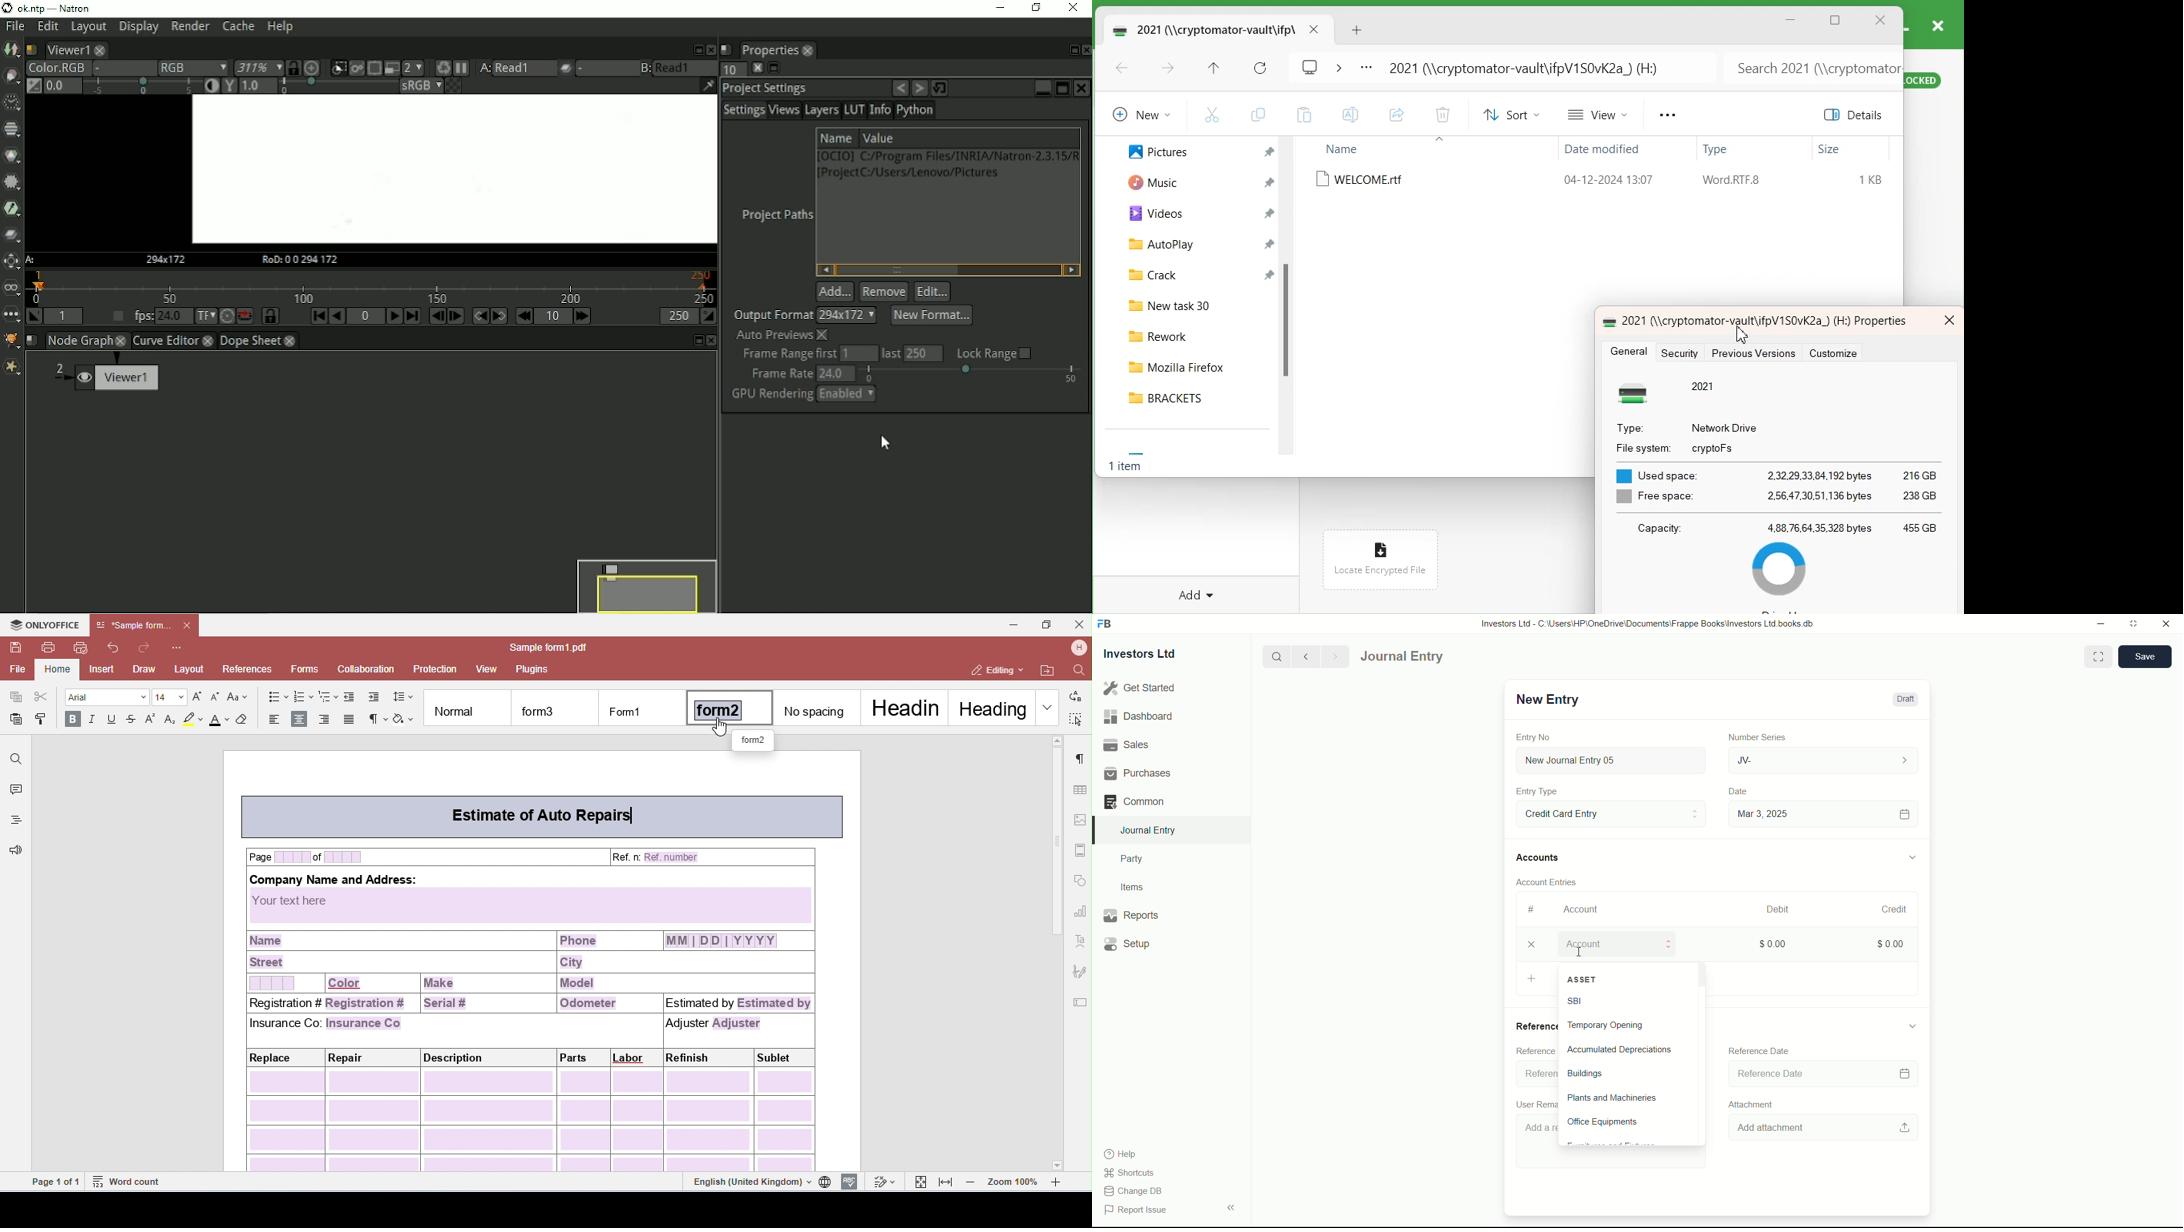  Describe the element at coordinates (1950, 320) in the screenshot. I see `close` at that location.